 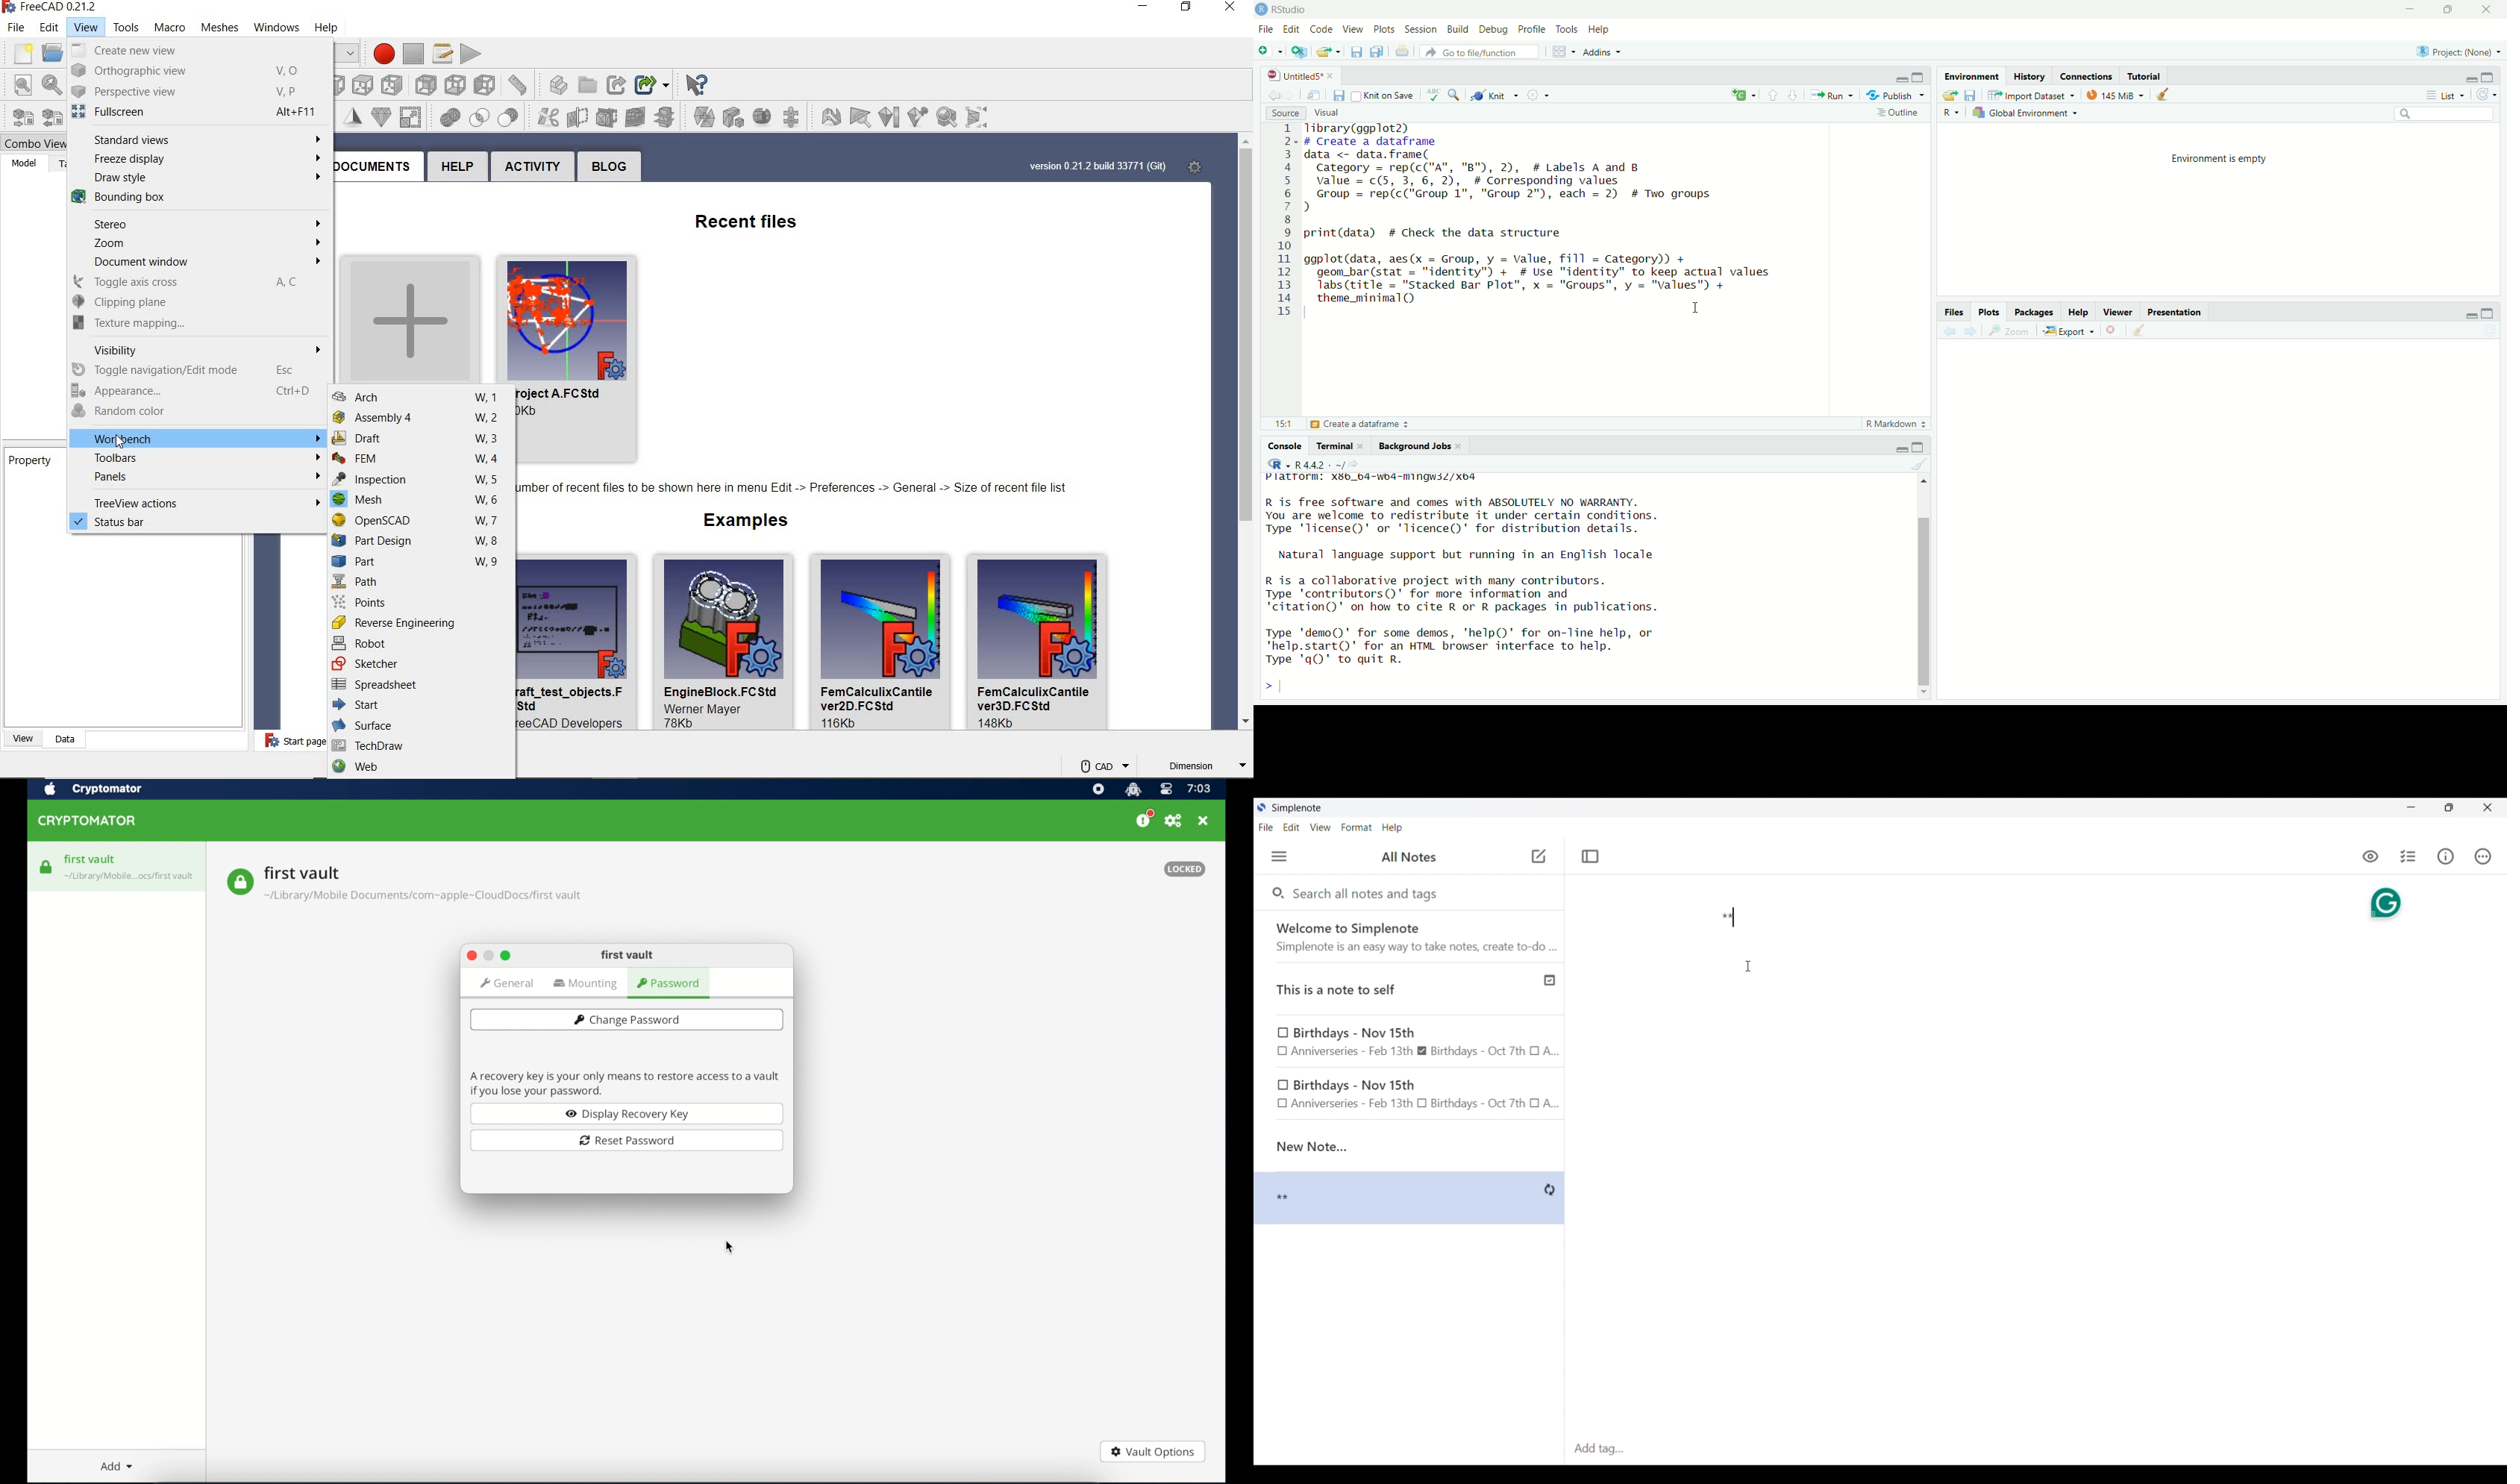 What do you see at coordinates (1284, 112) in the screenshot?
I see `Source` at bounding box center [1284, 112].